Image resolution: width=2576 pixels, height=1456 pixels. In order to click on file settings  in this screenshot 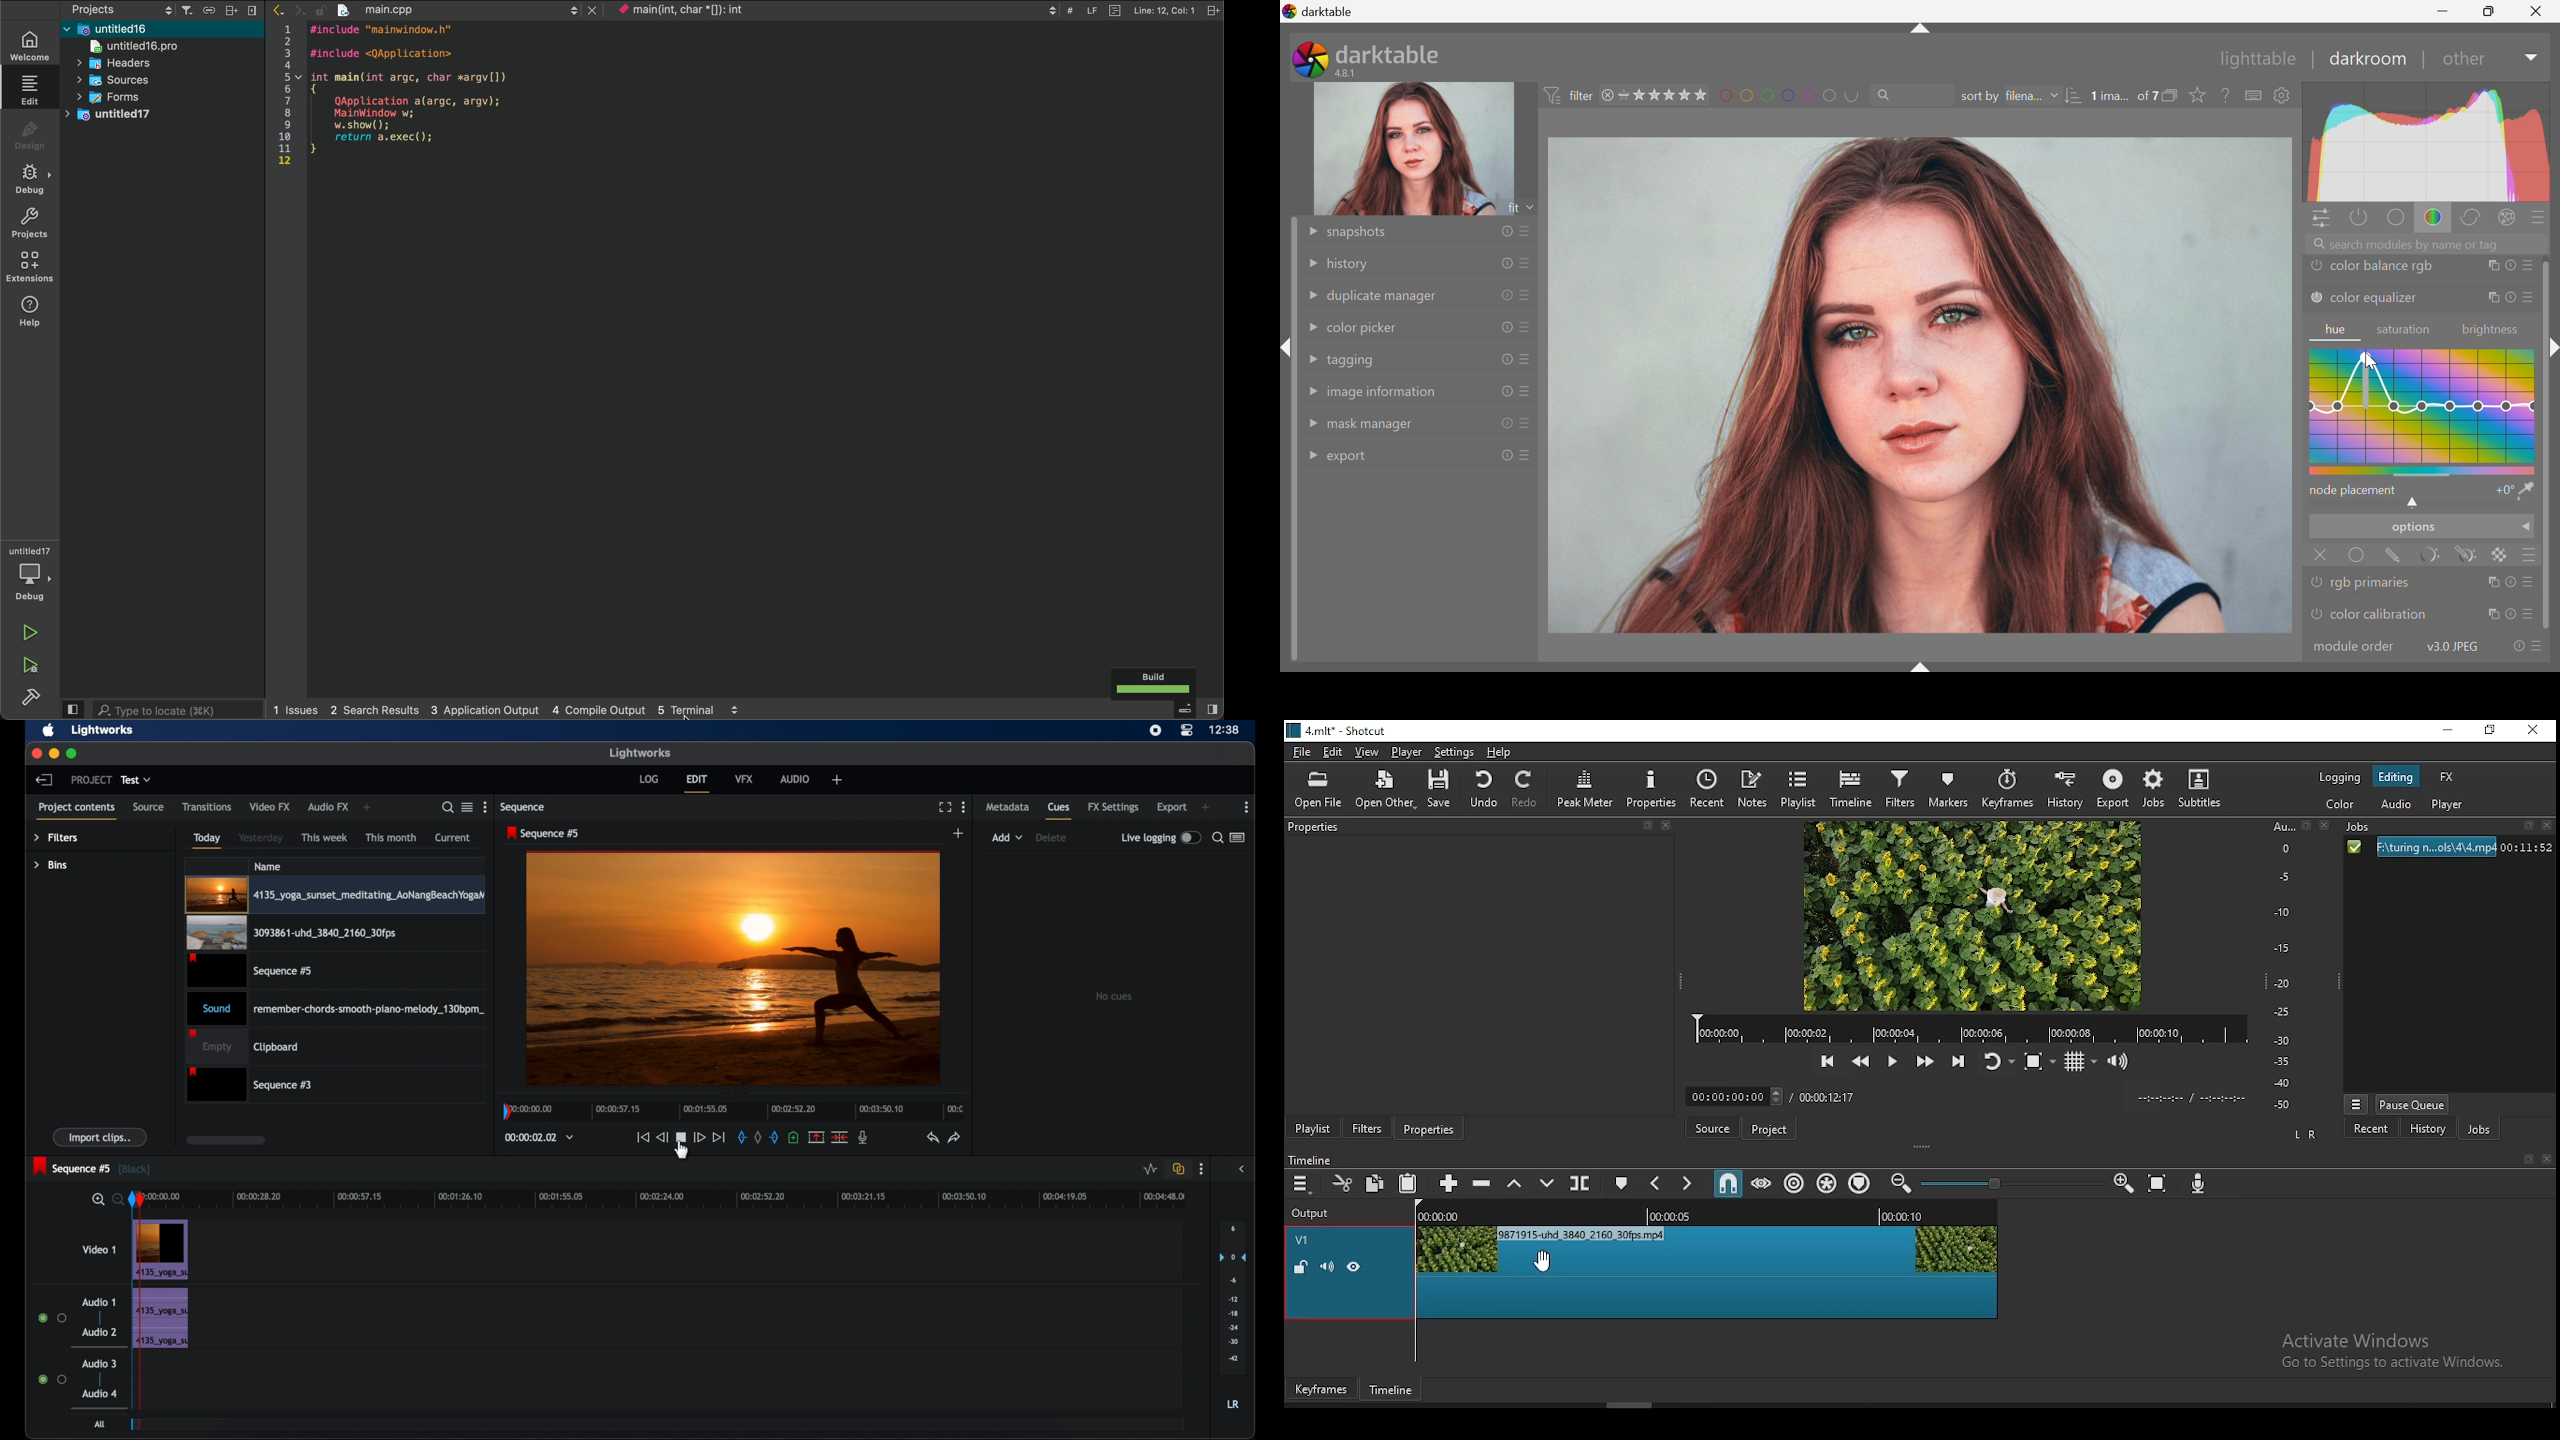, I will do `click(1213, 9)`.